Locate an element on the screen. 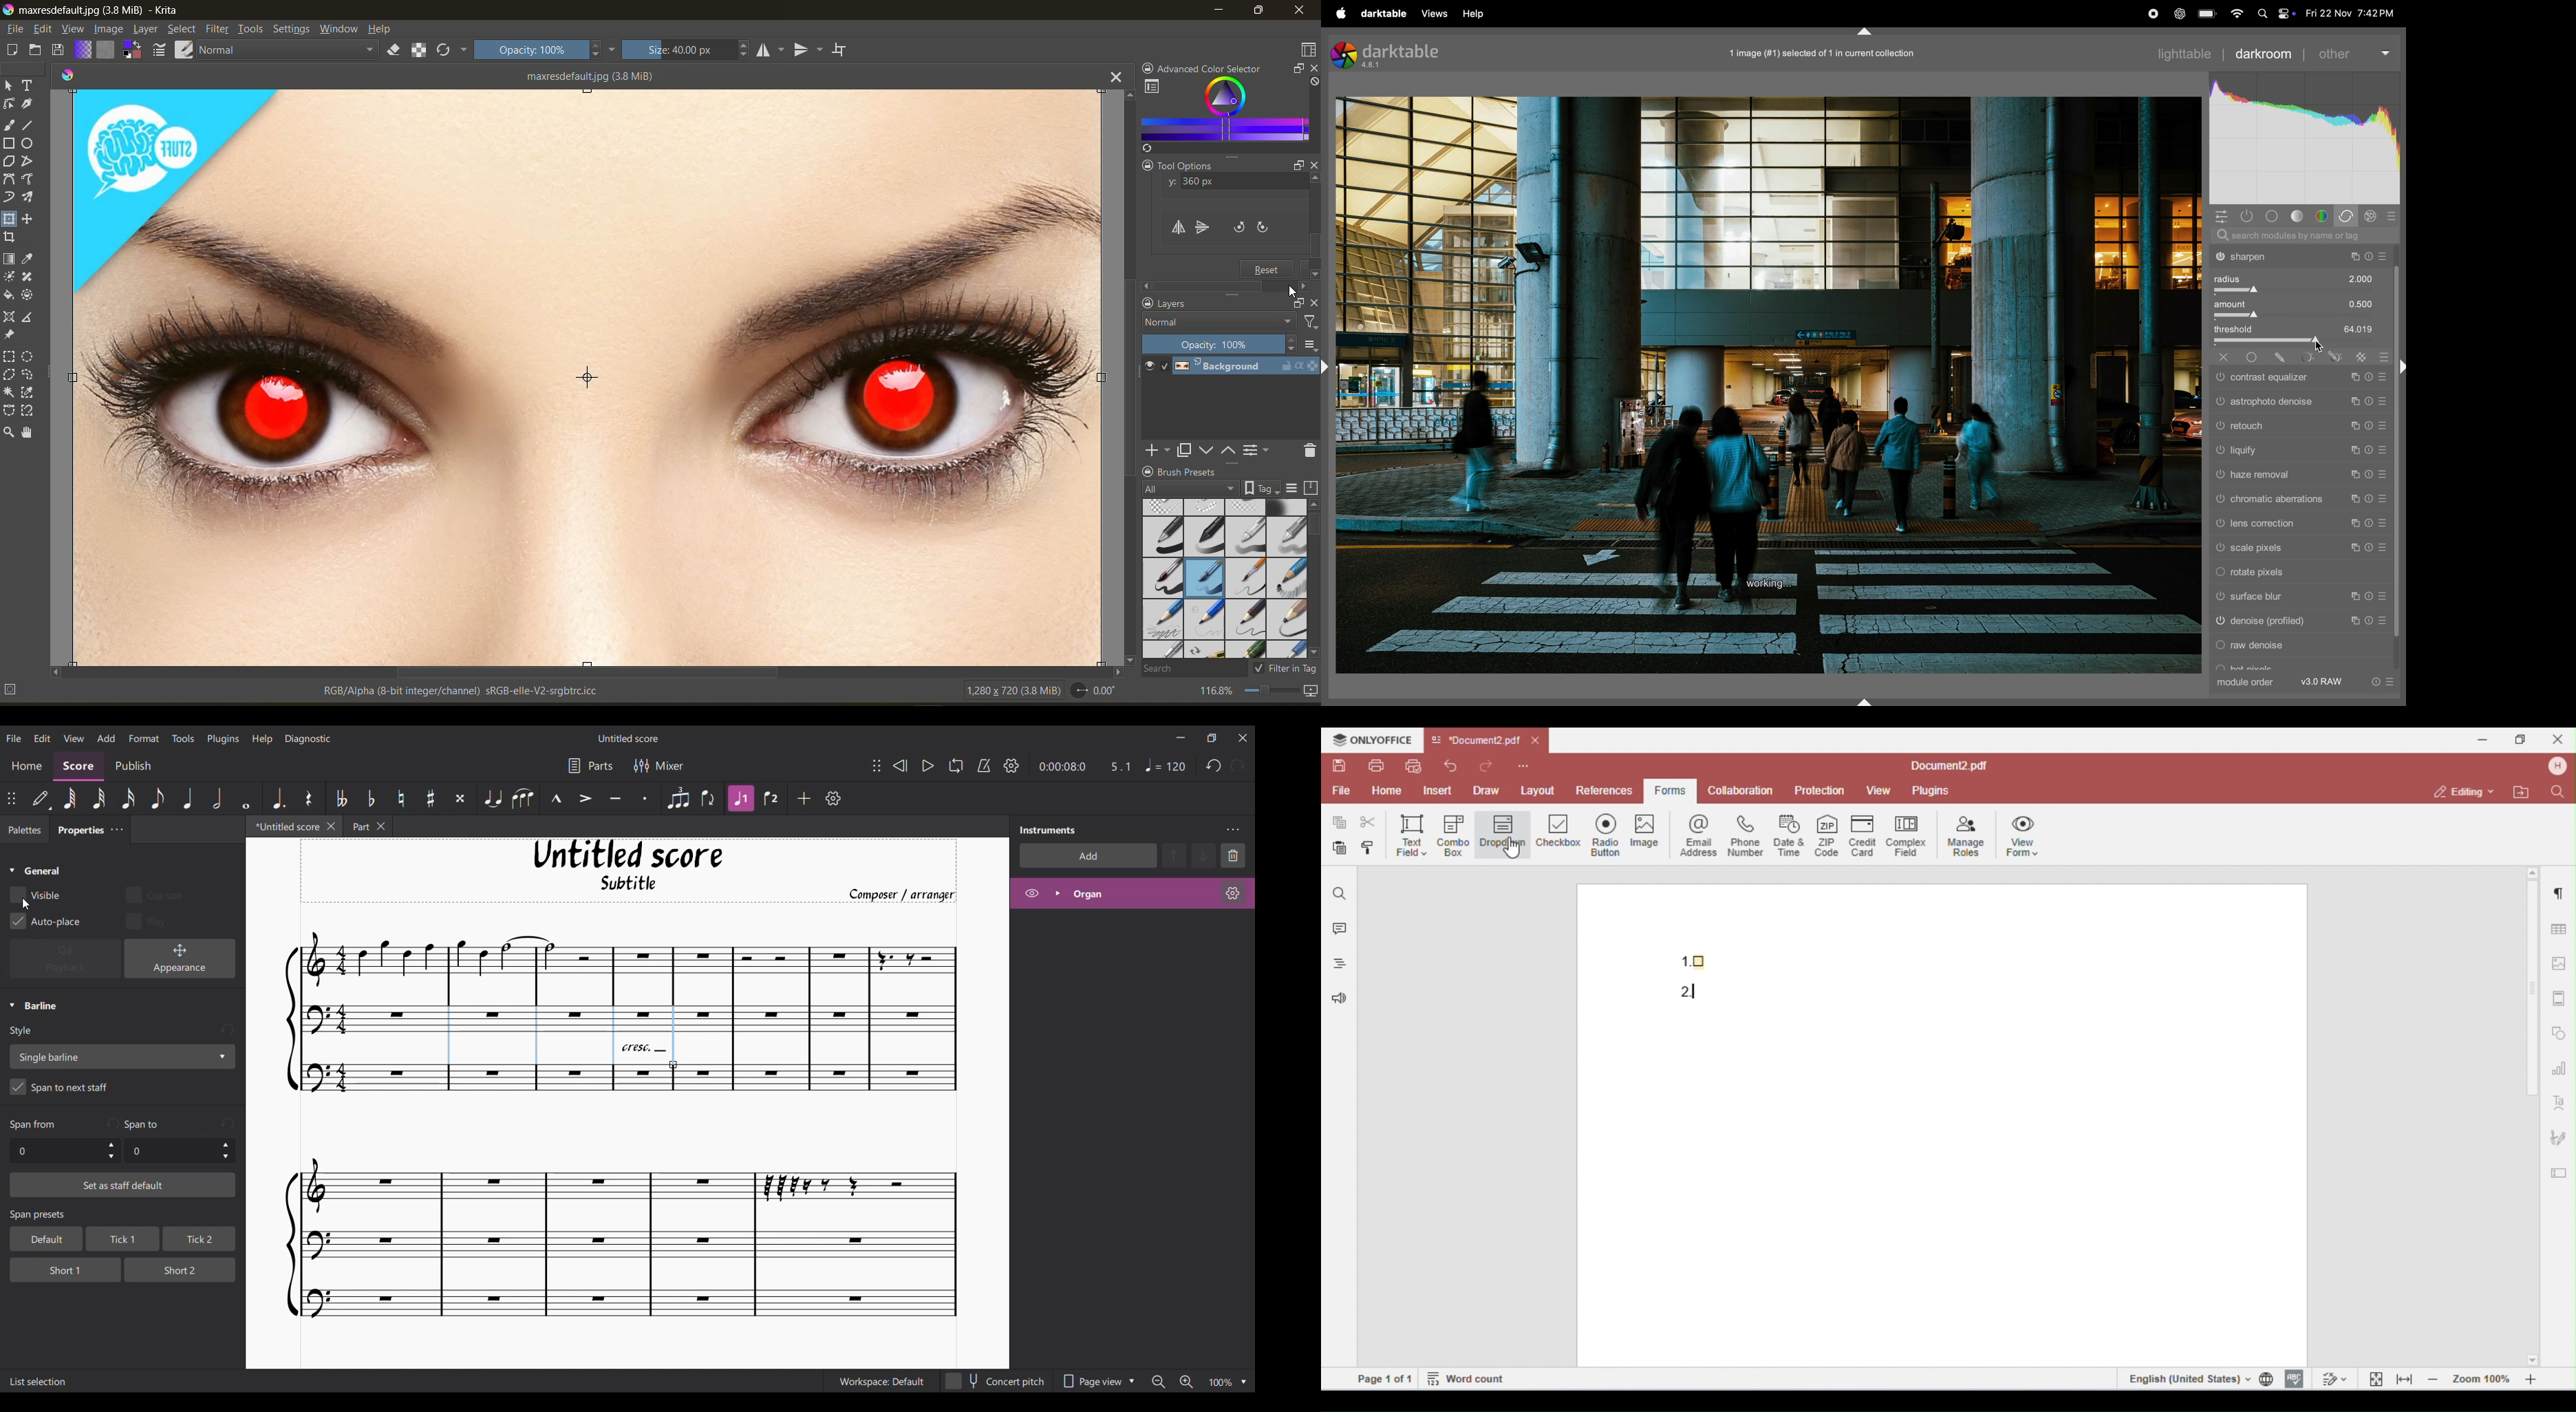  lock docker is located at coordinates (1146, 65).